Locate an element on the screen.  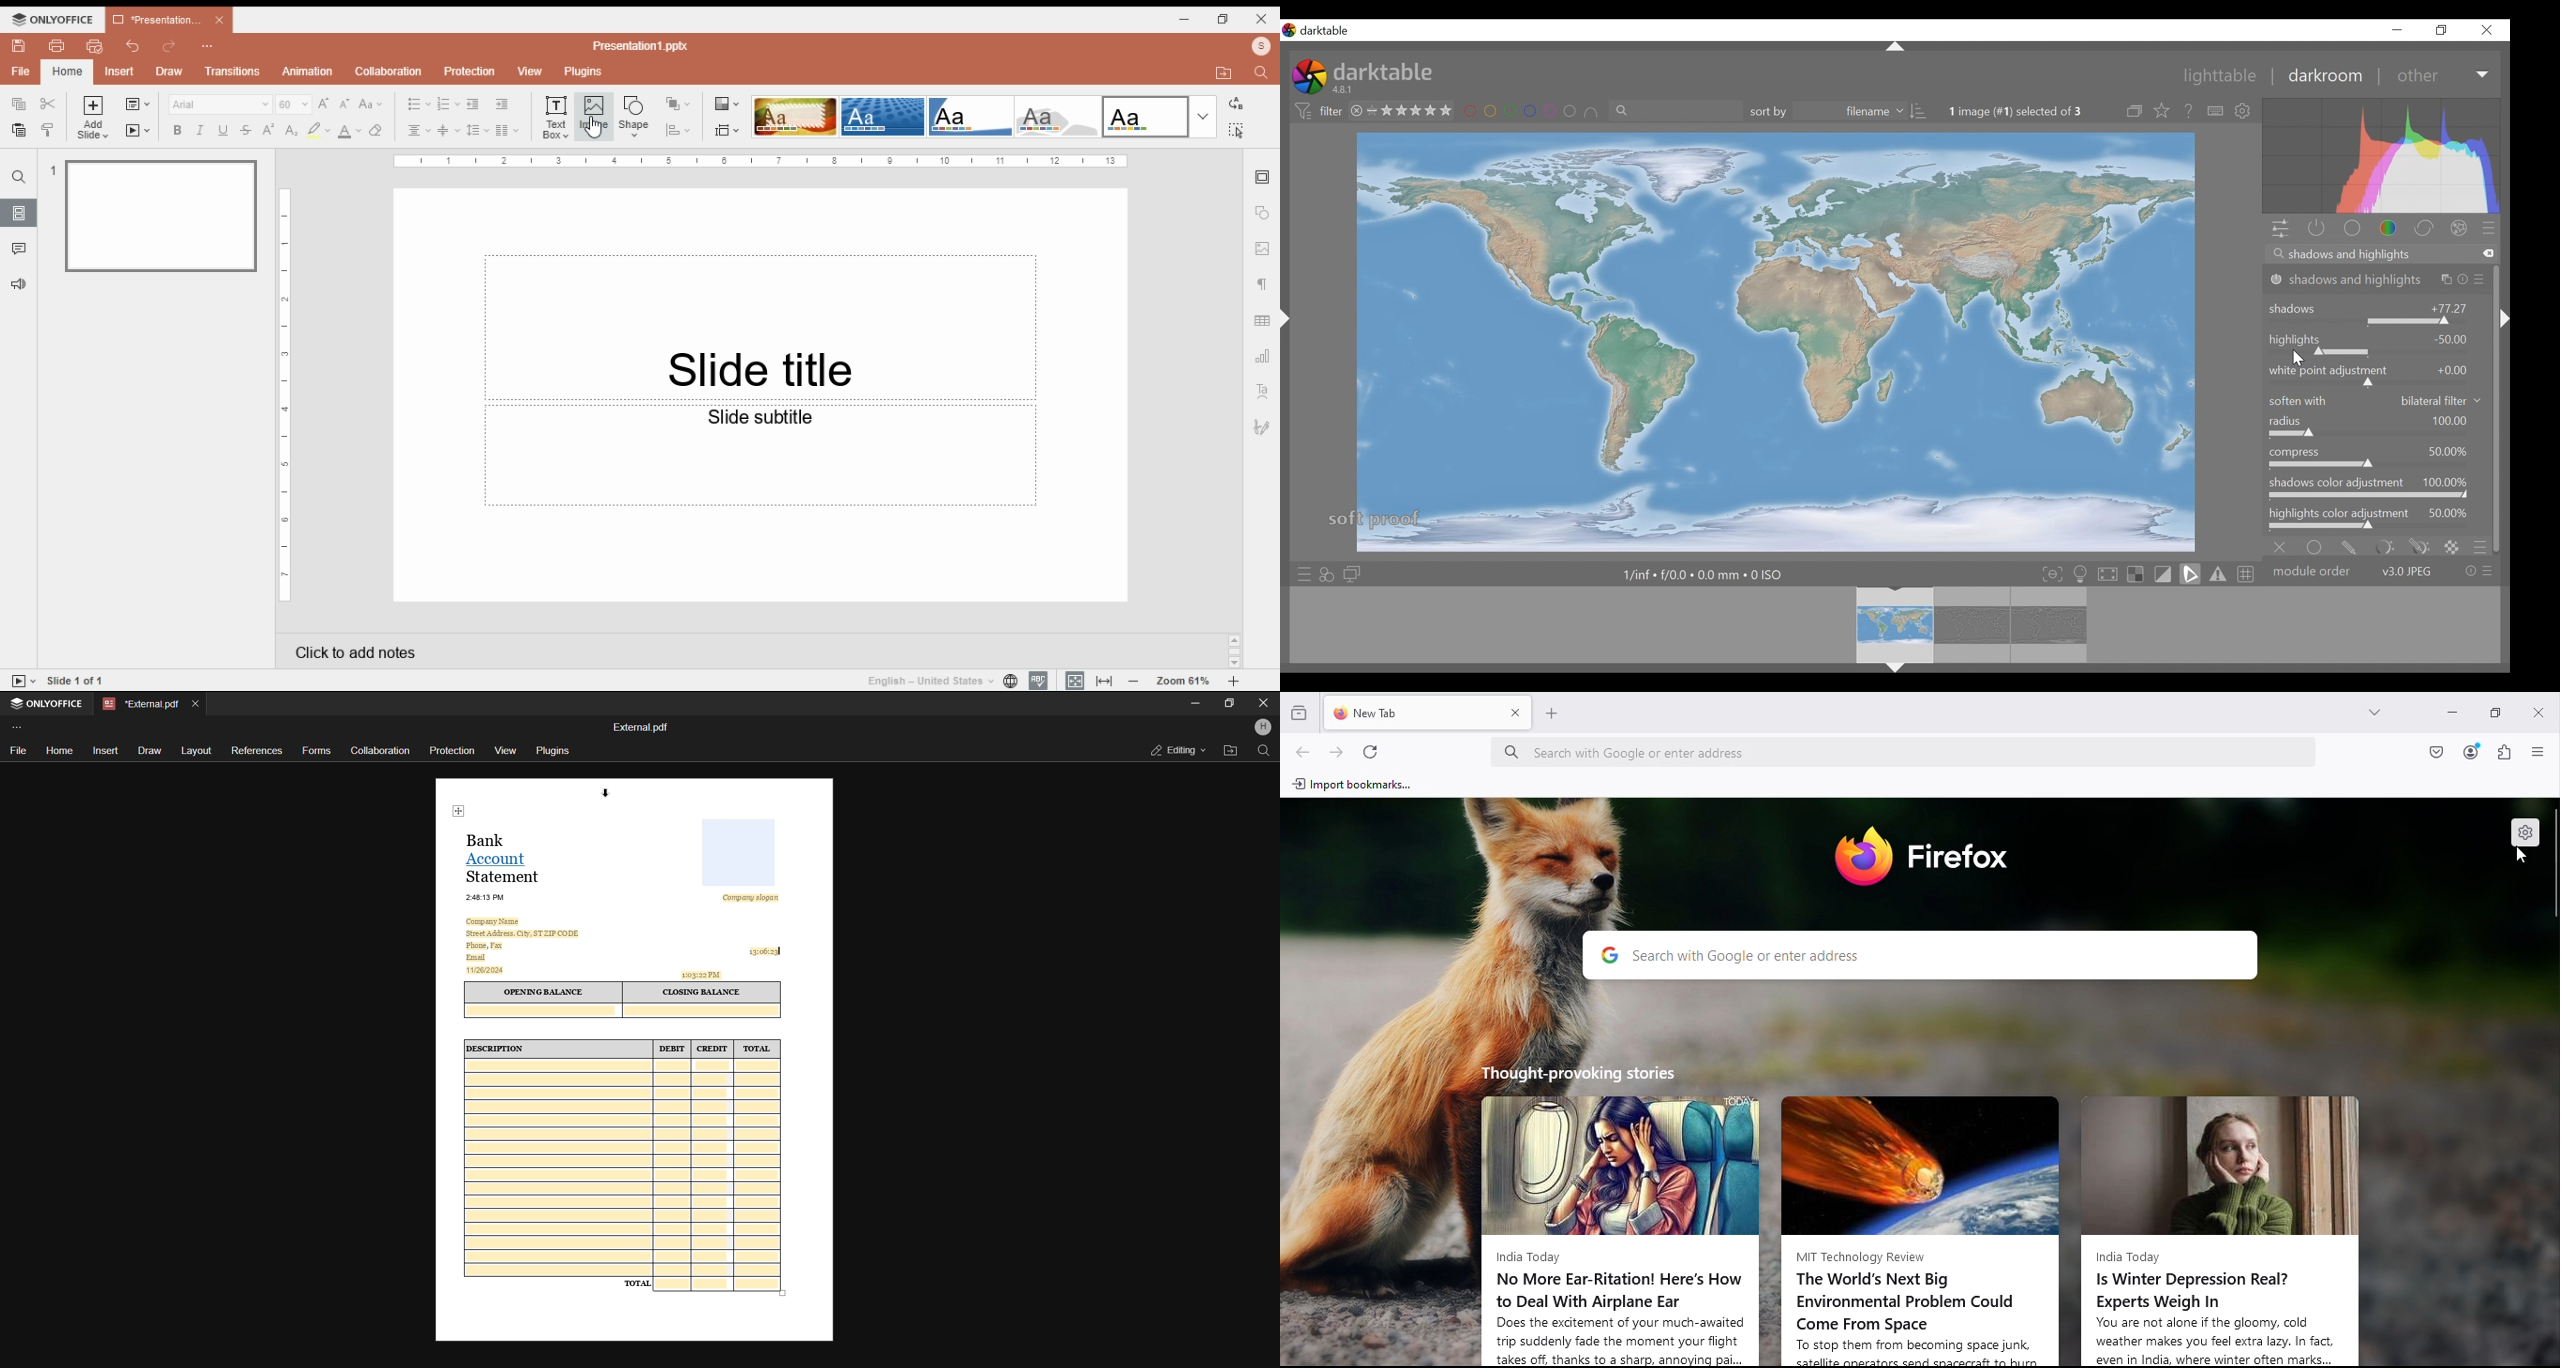
suggestions and feedback is located at coordinates (20, 285).